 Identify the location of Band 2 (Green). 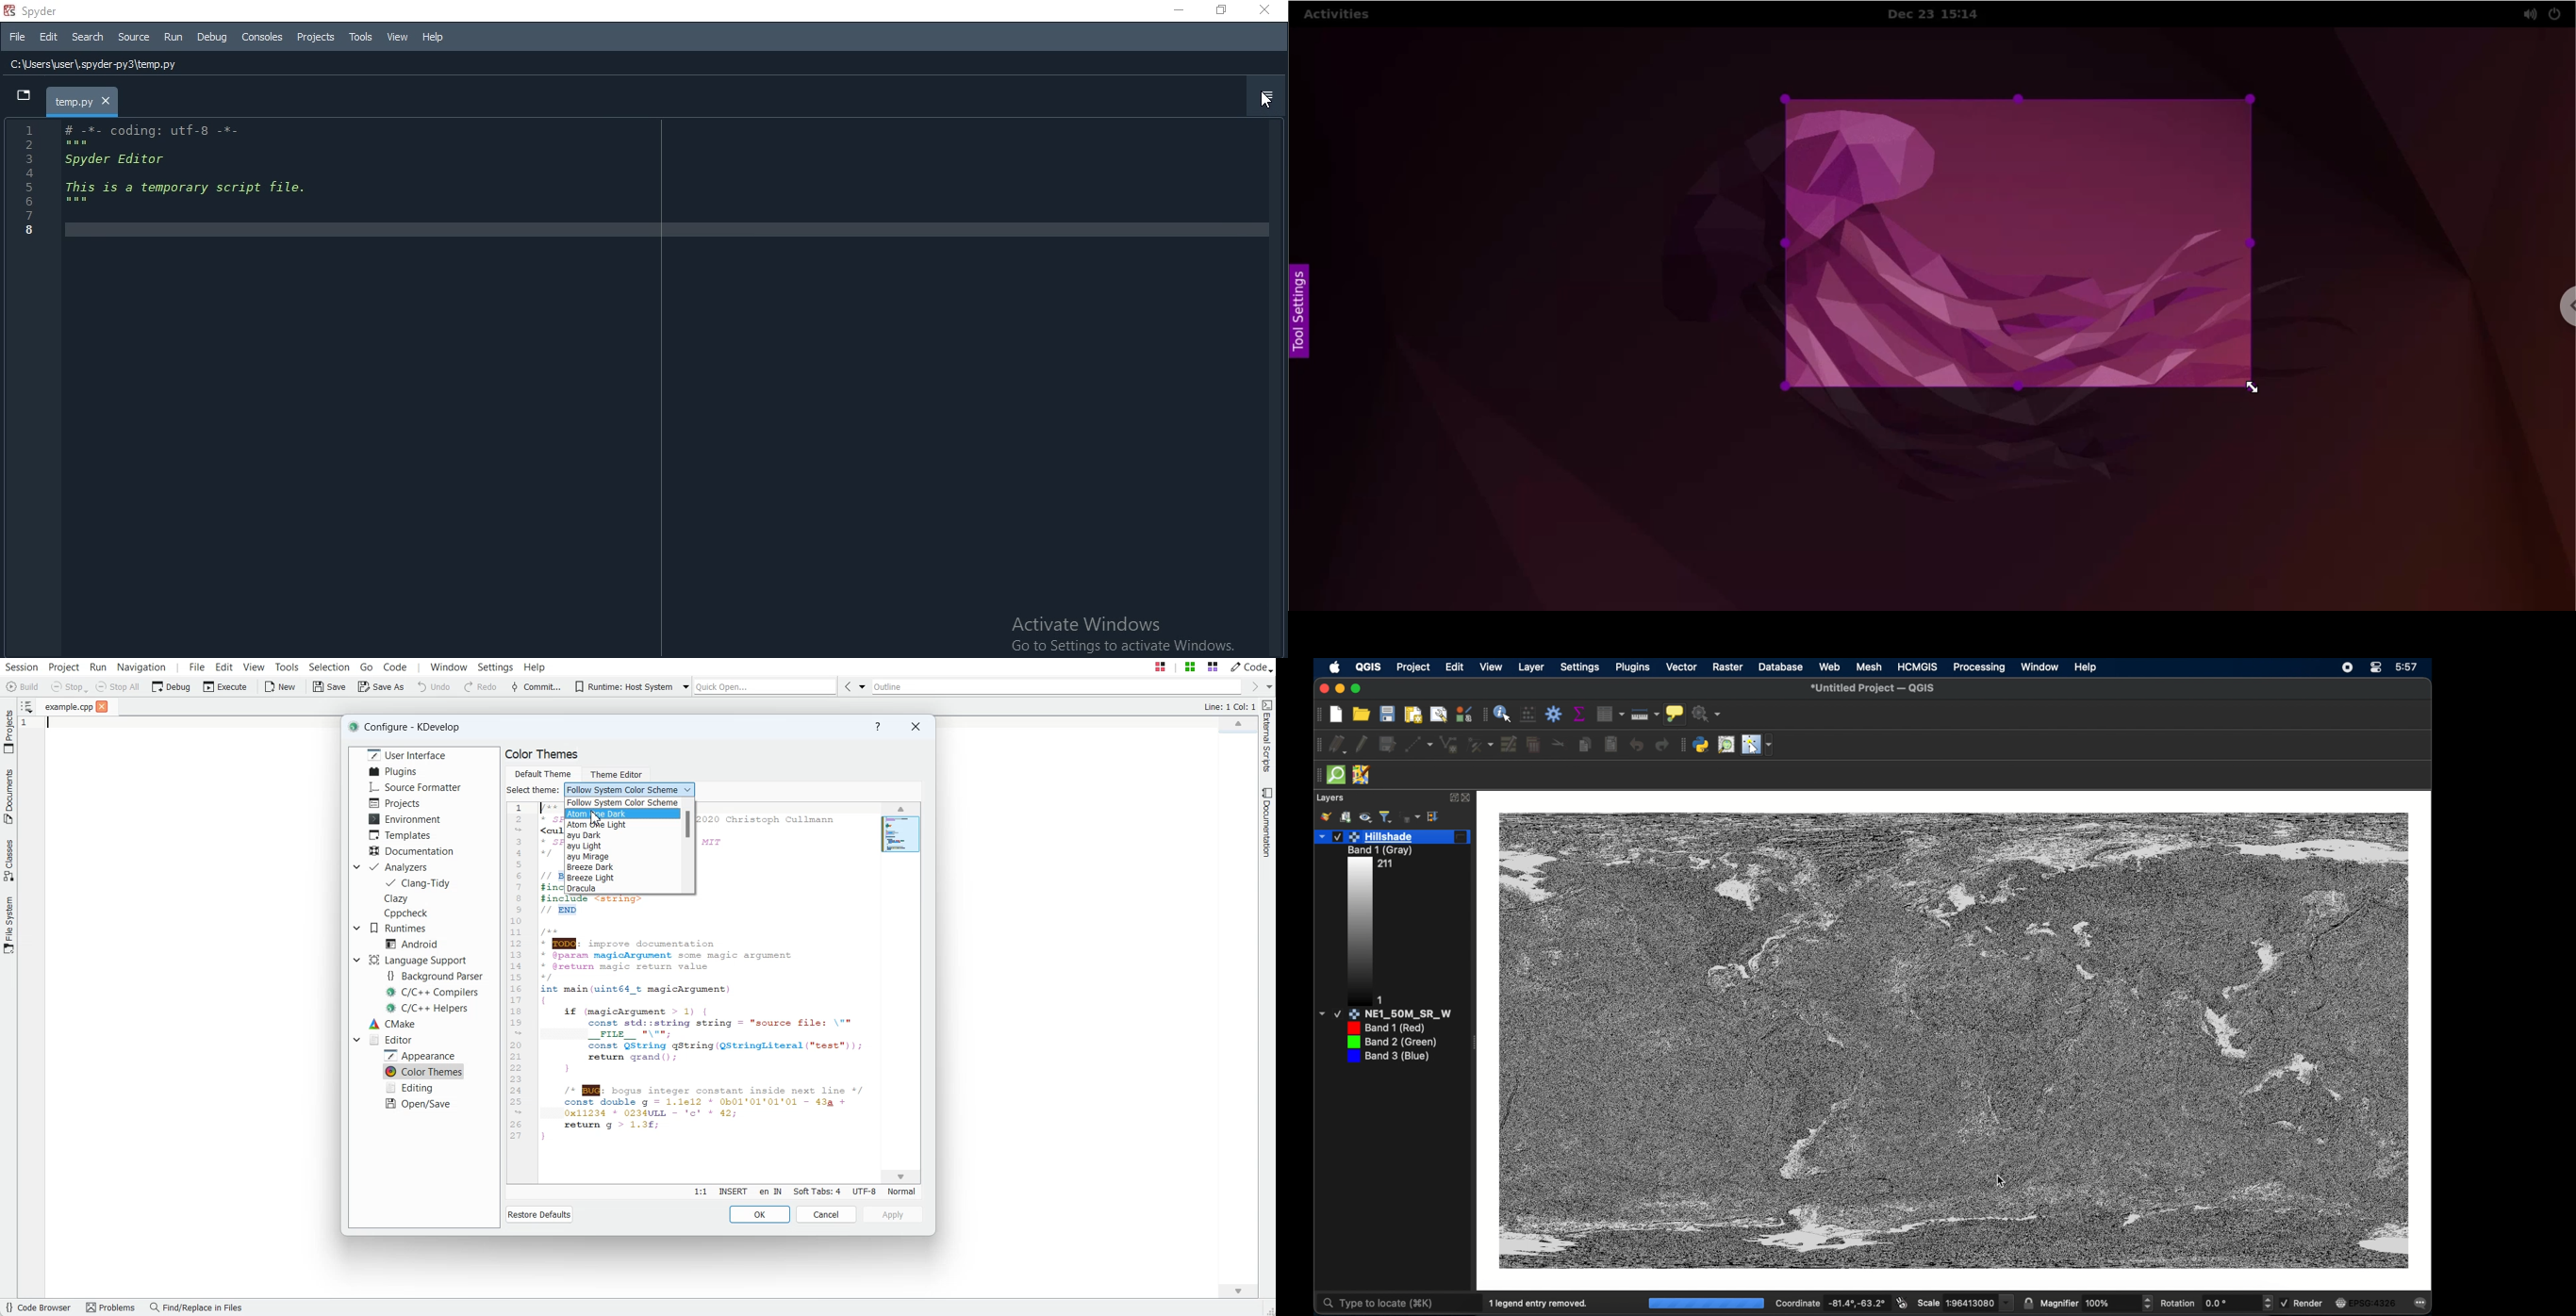
(1400, 1044).